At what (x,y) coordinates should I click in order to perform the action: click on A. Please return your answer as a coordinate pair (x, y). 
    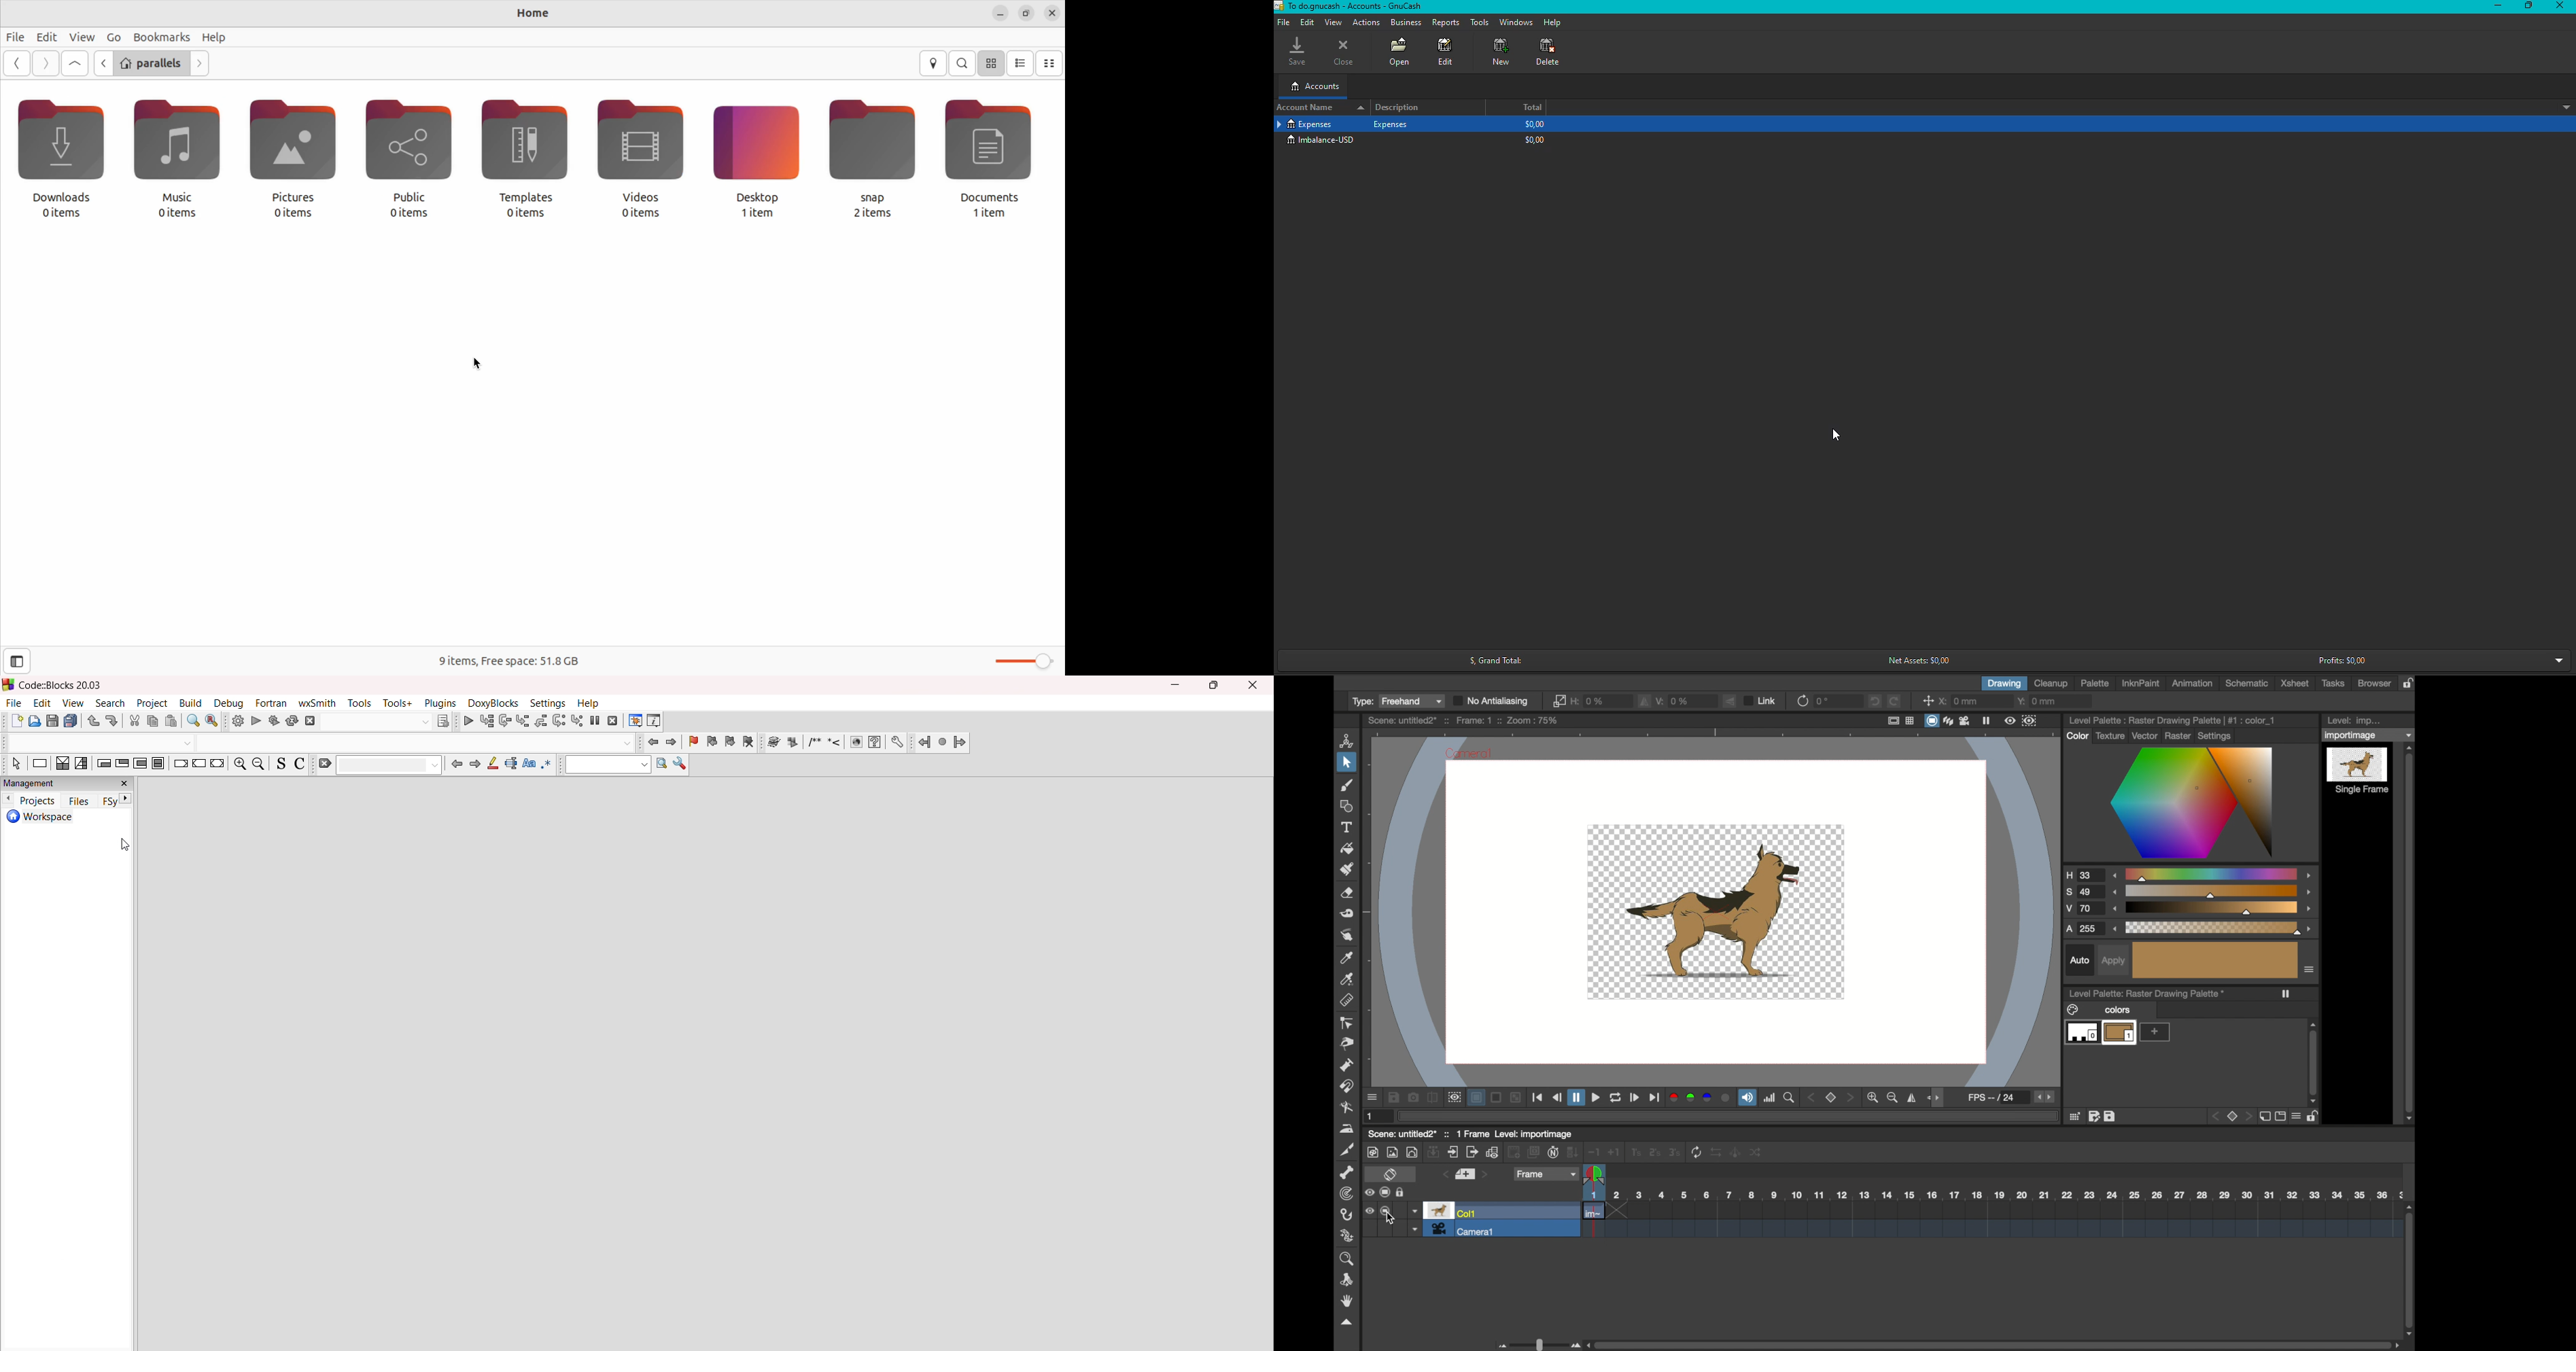
    Looking at the image, I should click on (2086, 928).